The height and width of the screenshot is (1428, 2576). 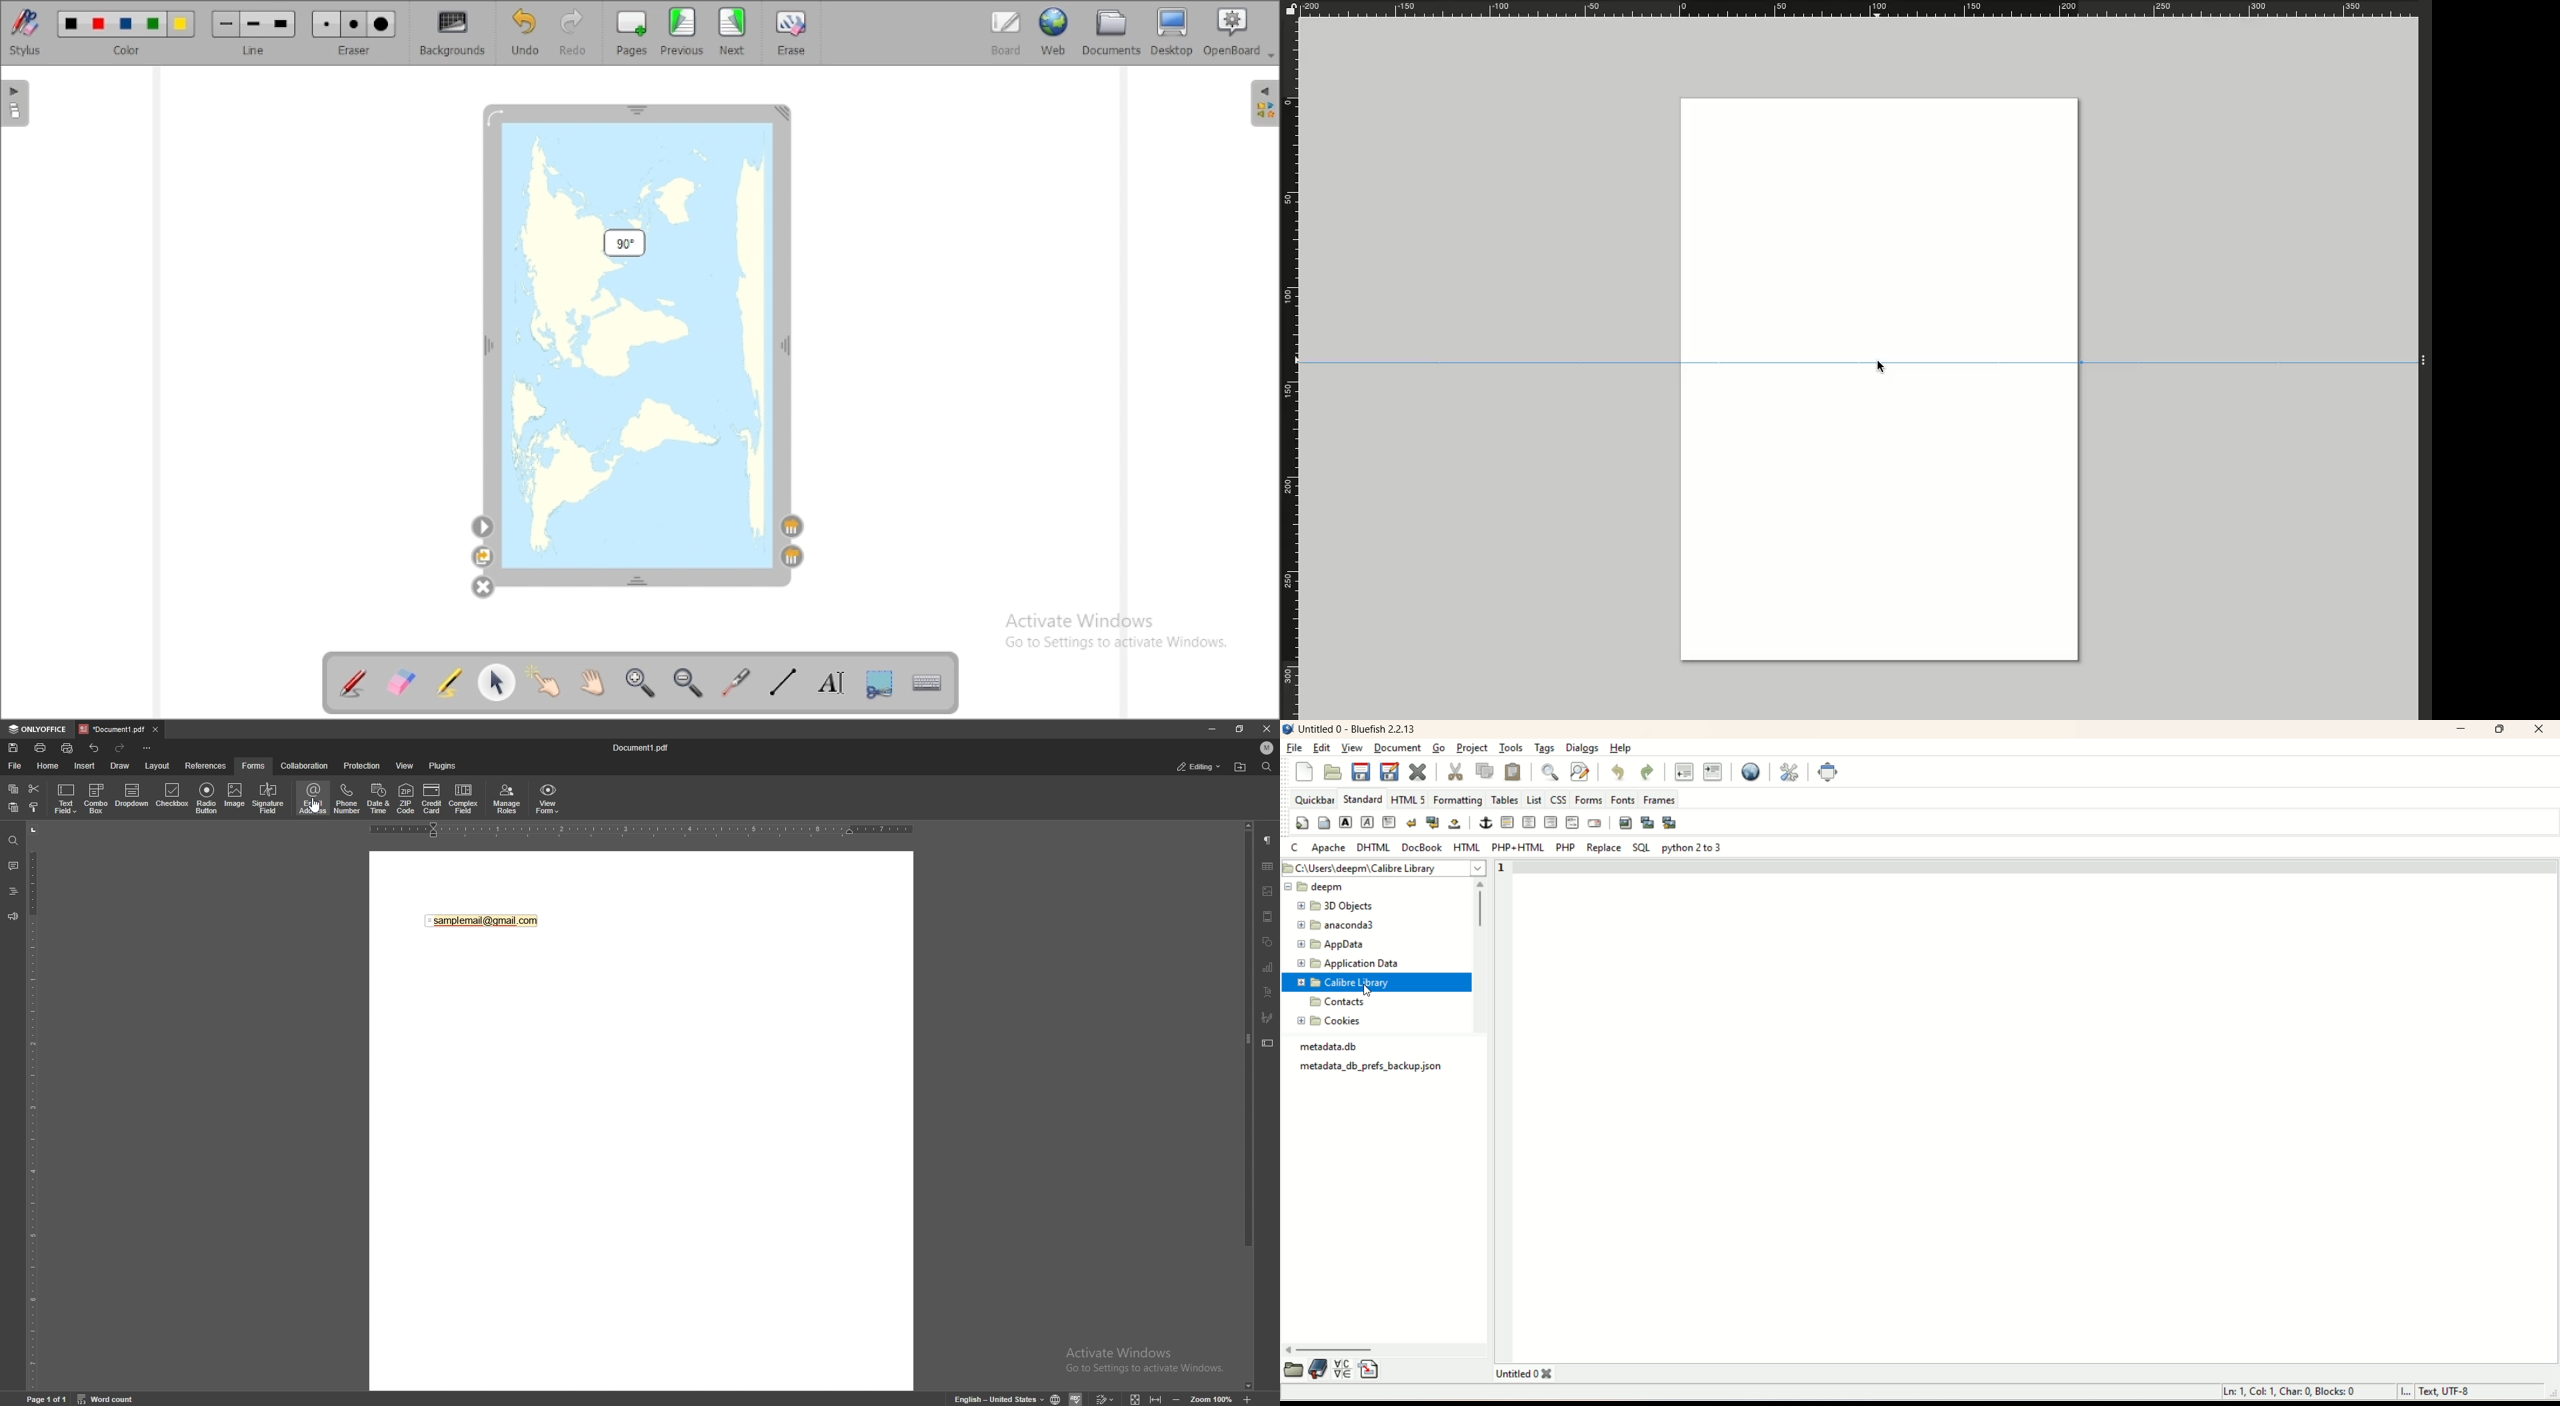 I want to click on save, so click(x=13, y=748).